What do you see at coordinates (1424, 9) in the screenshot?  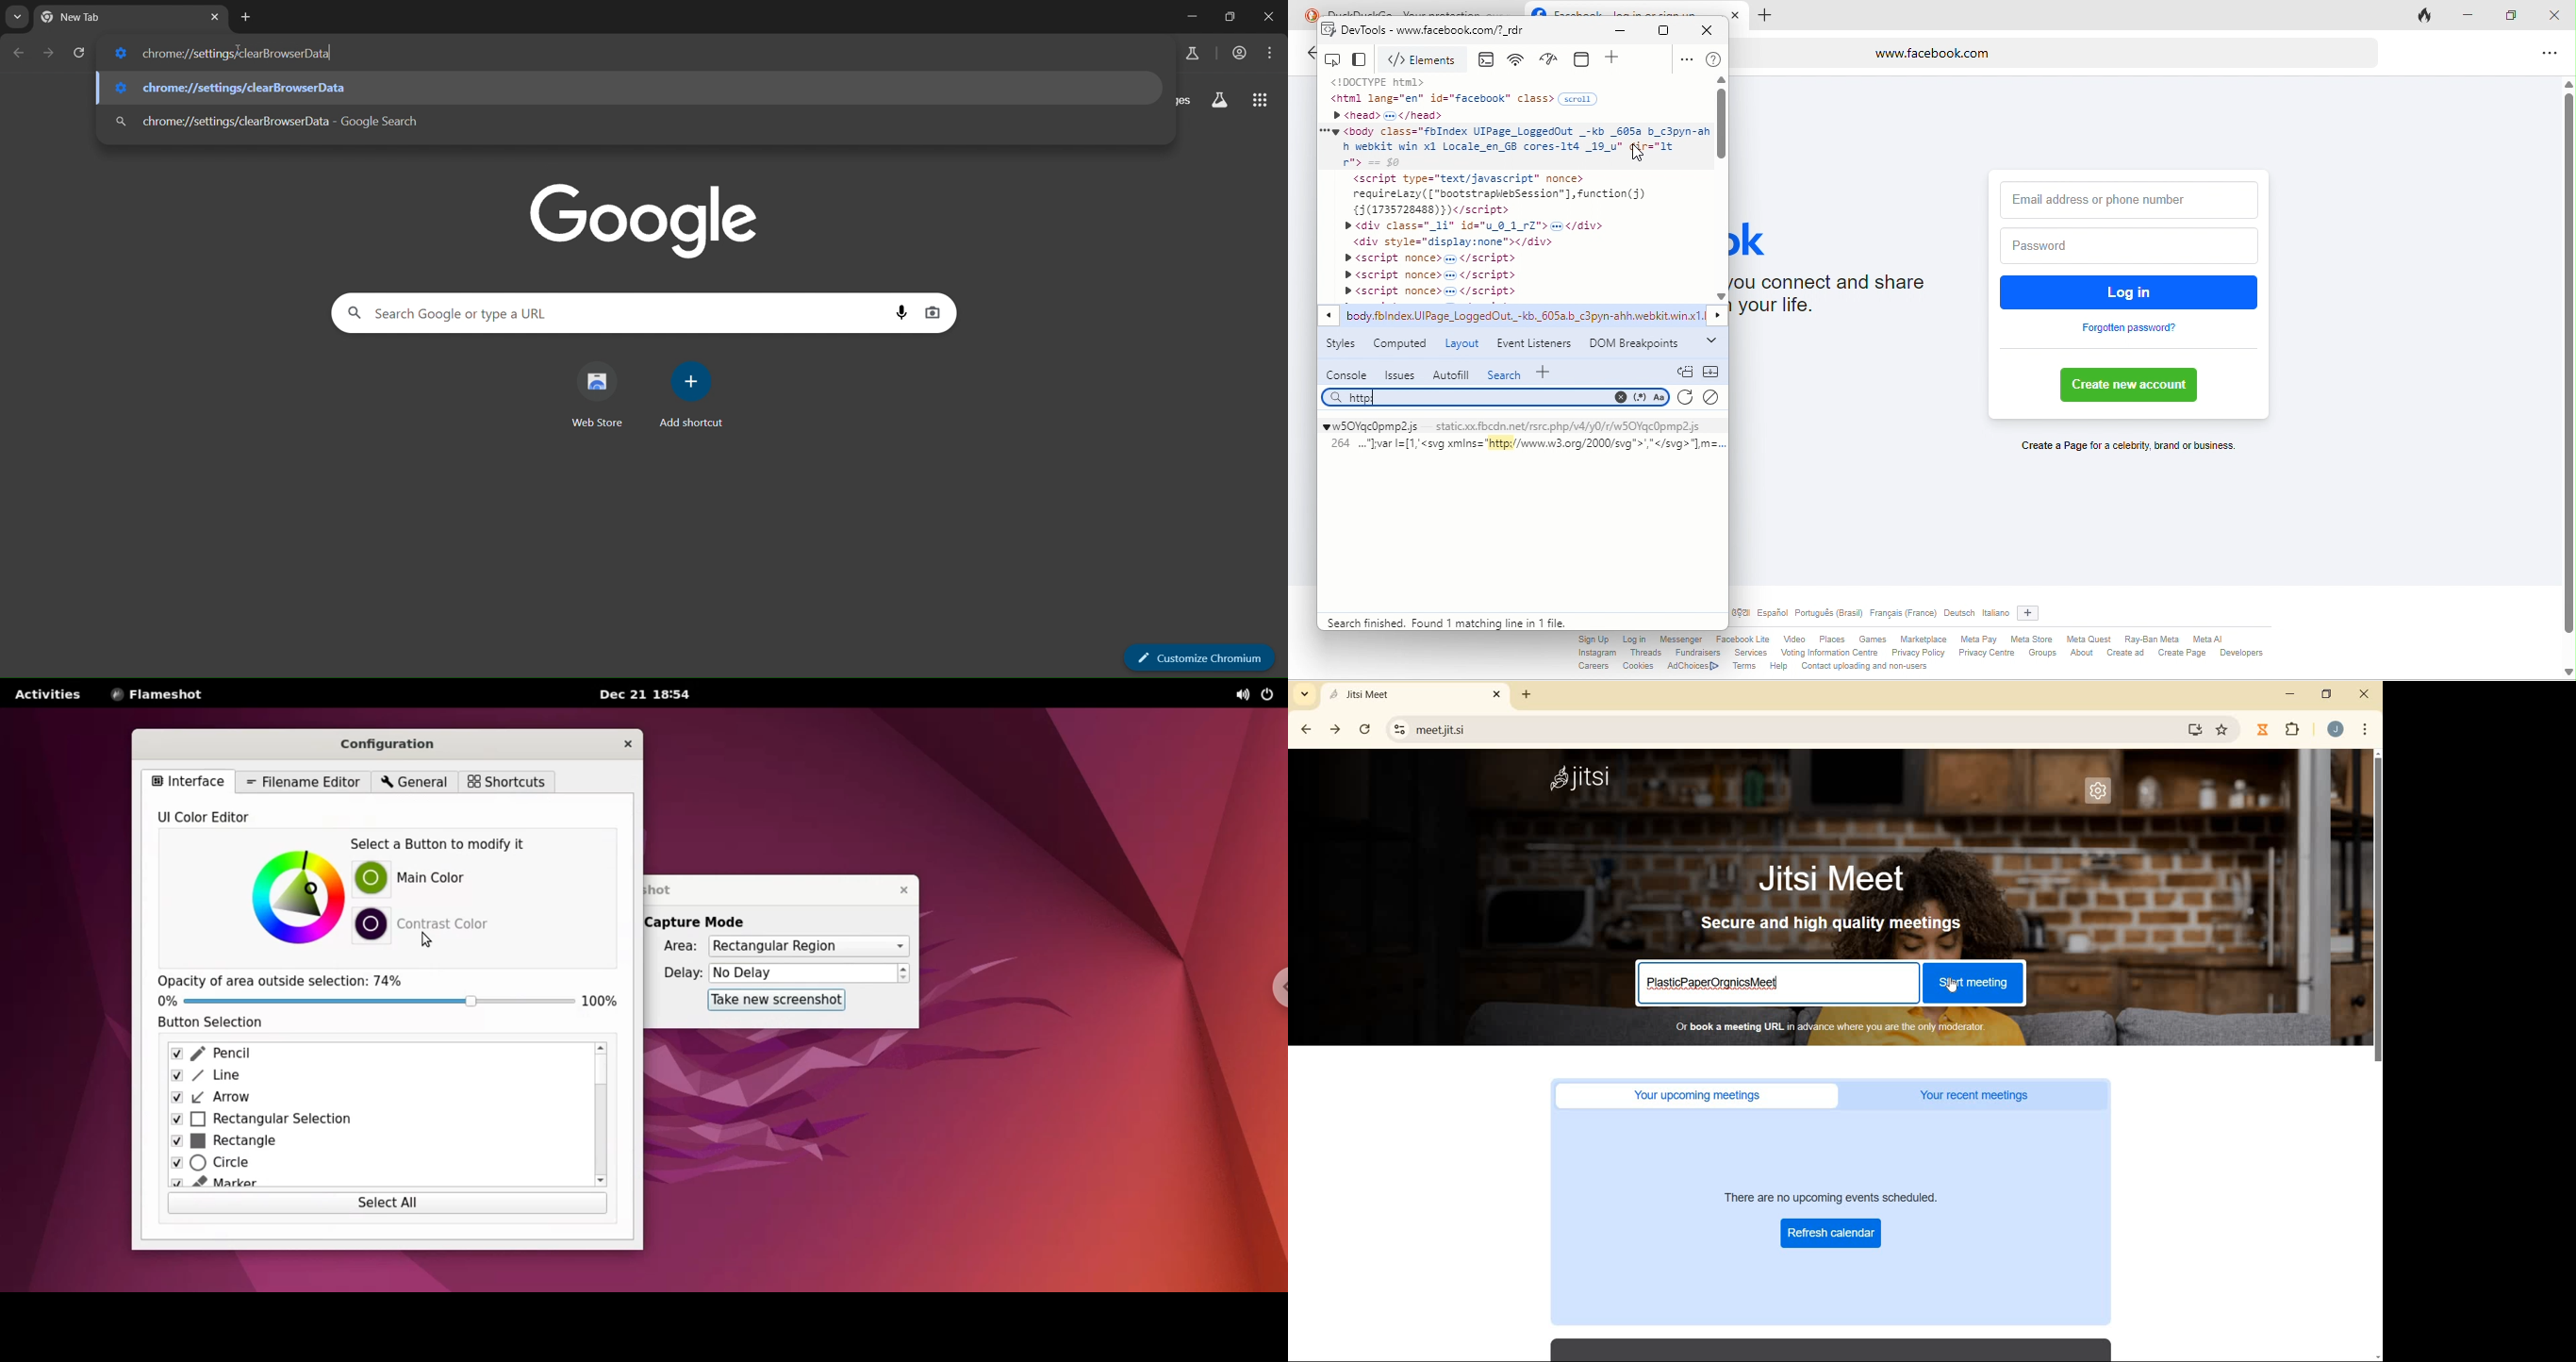 I see `duckduck go -your protection our priority` at bounding box center [1424, 9].